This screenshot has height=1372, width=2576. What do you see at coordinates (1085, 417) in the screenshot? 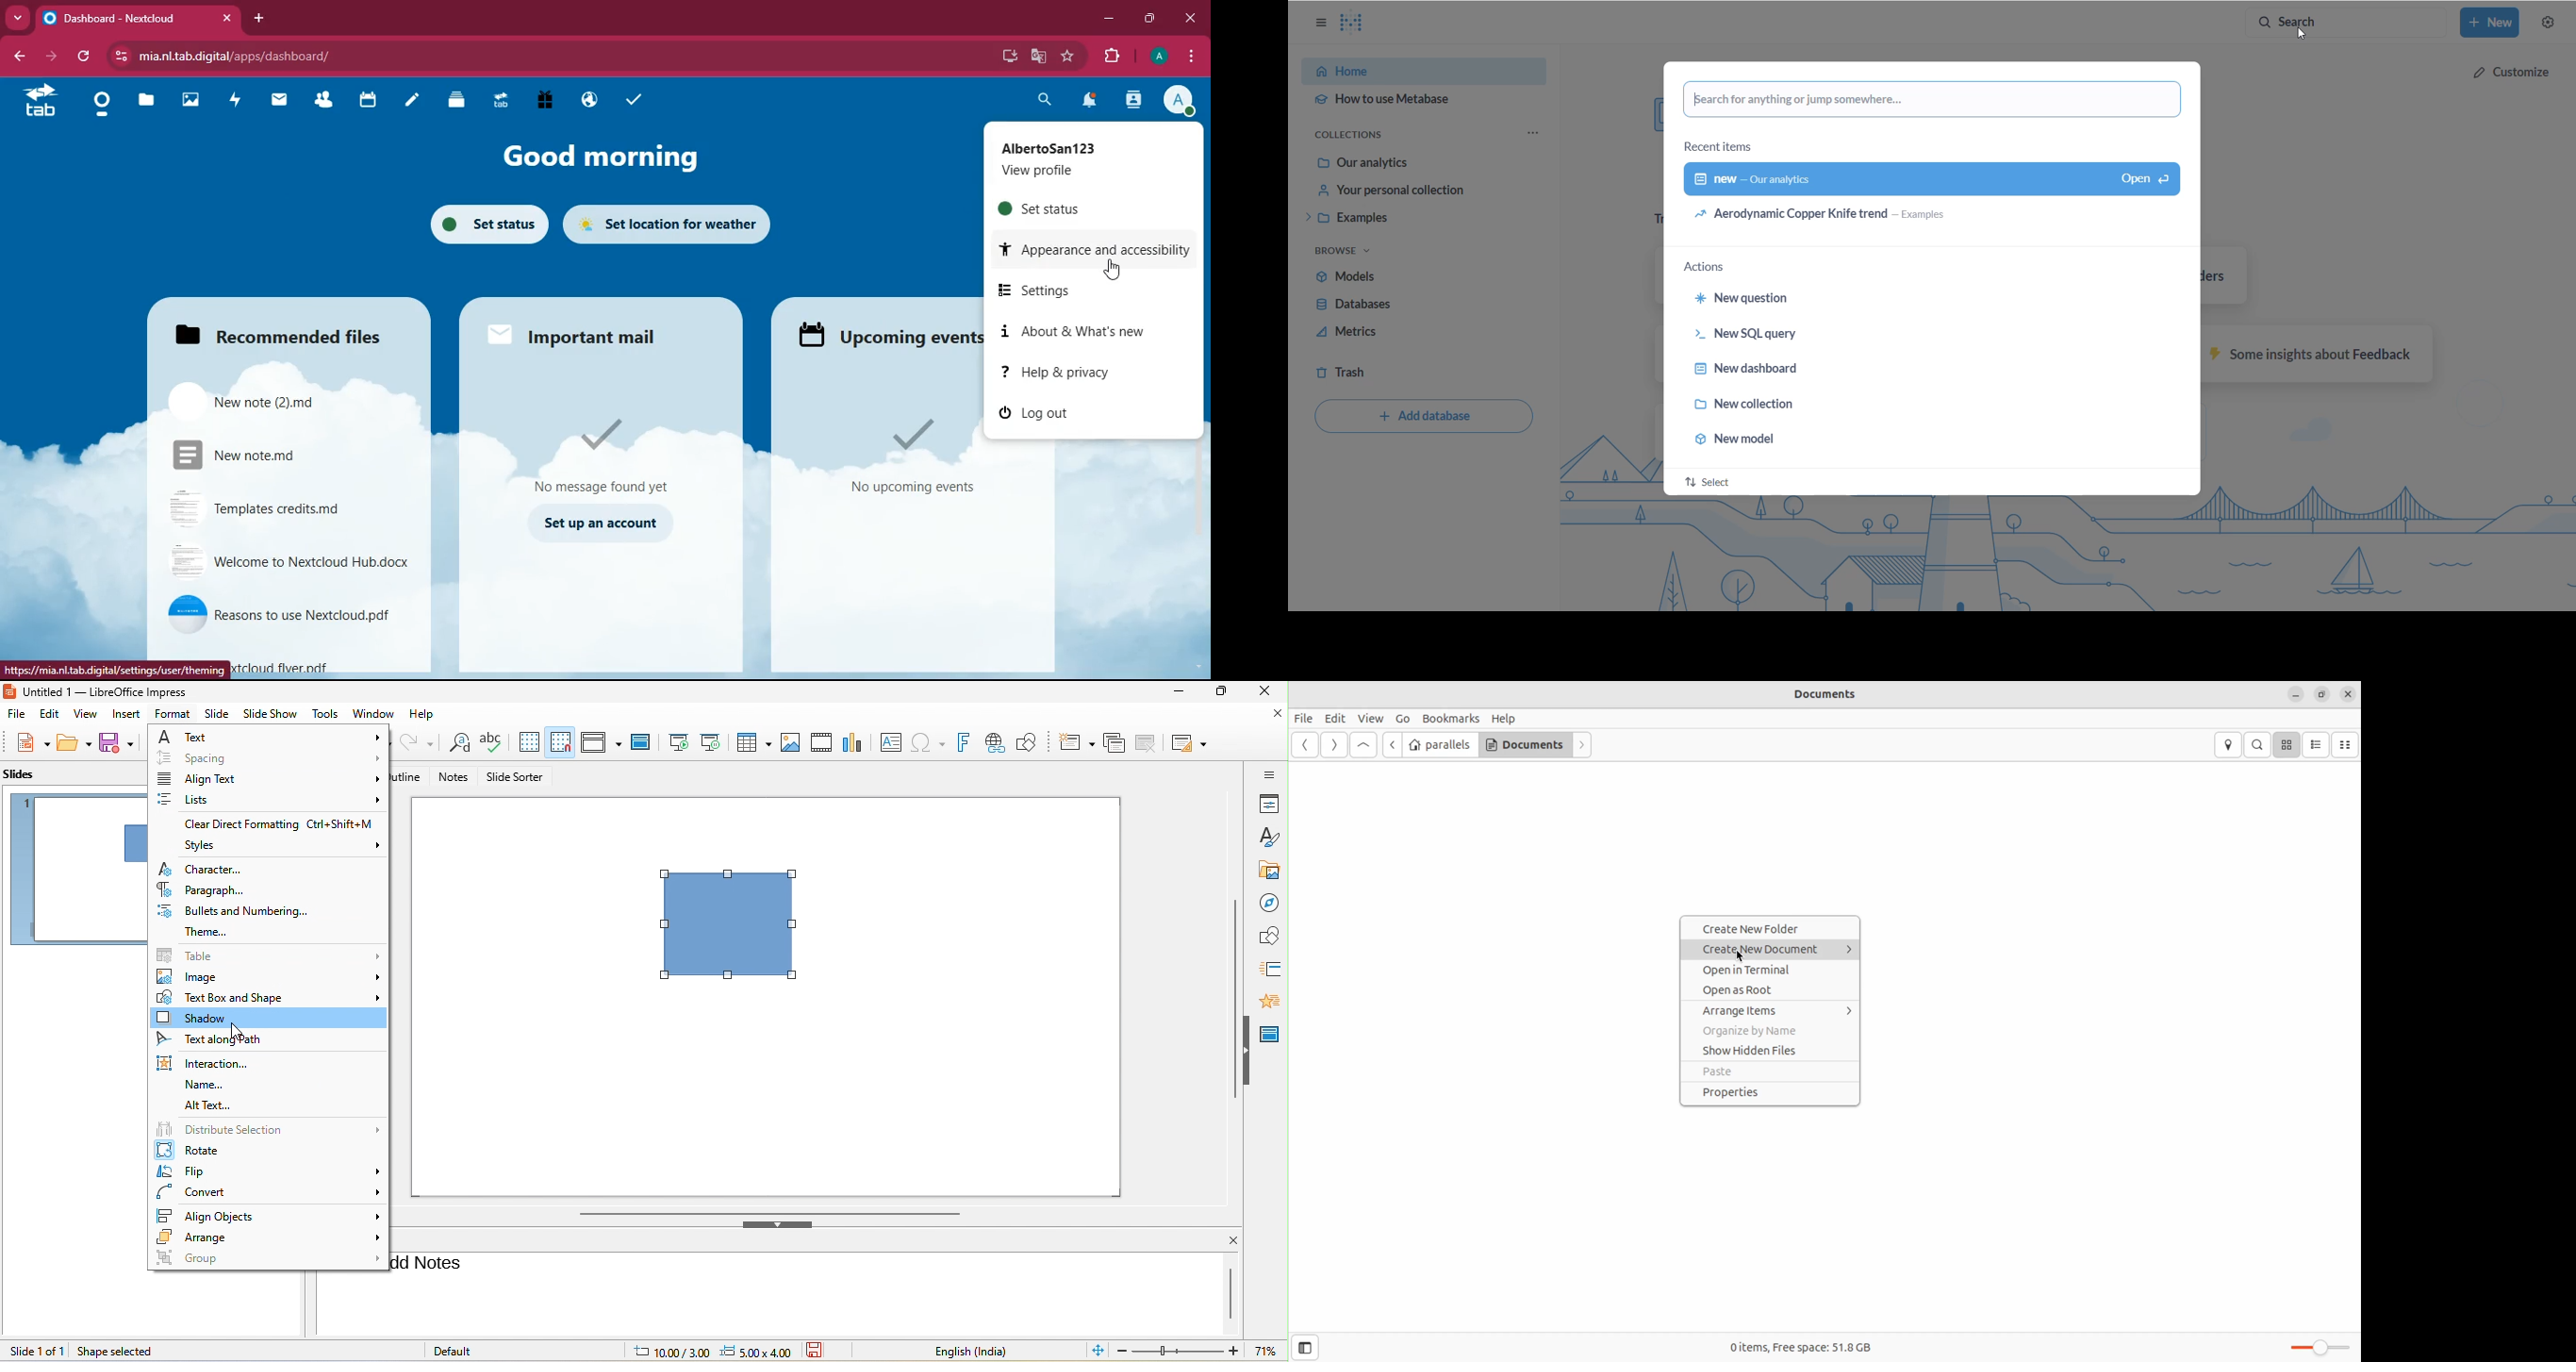
I see `log out` at bounding box center [1085, 417].